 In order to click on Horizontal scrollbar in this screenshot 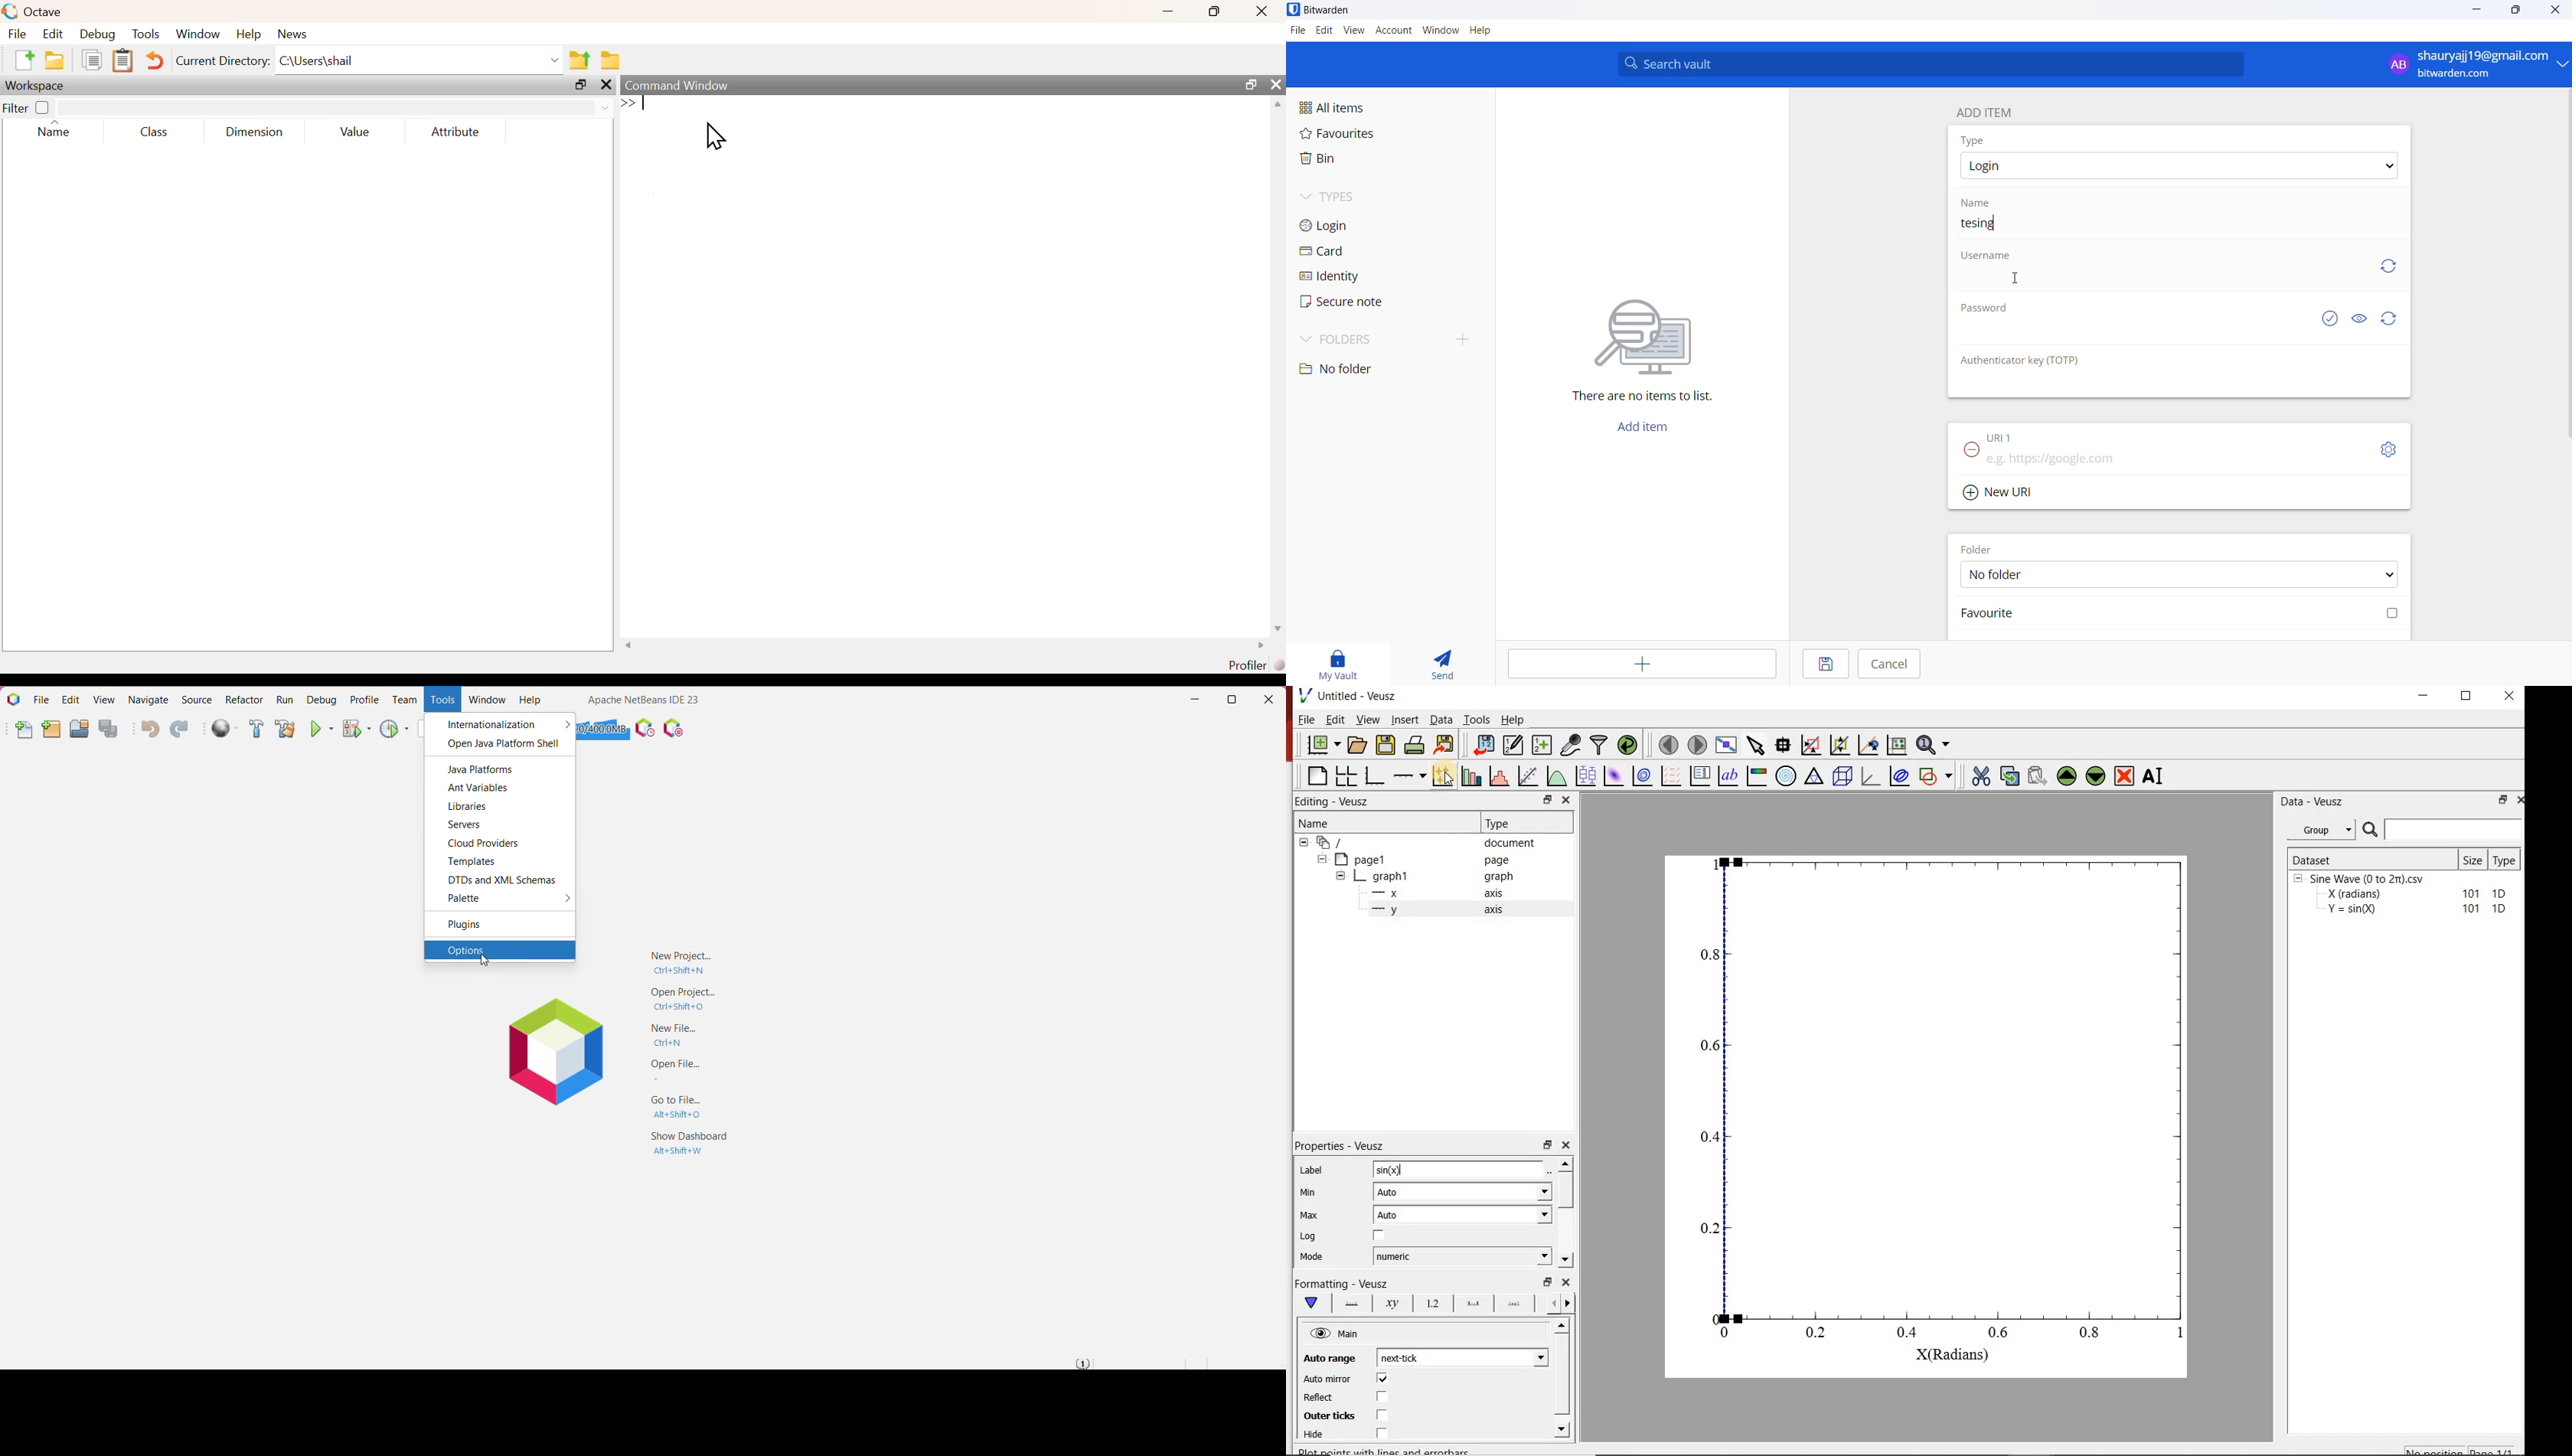, I will do `click(1564, 1376)`.